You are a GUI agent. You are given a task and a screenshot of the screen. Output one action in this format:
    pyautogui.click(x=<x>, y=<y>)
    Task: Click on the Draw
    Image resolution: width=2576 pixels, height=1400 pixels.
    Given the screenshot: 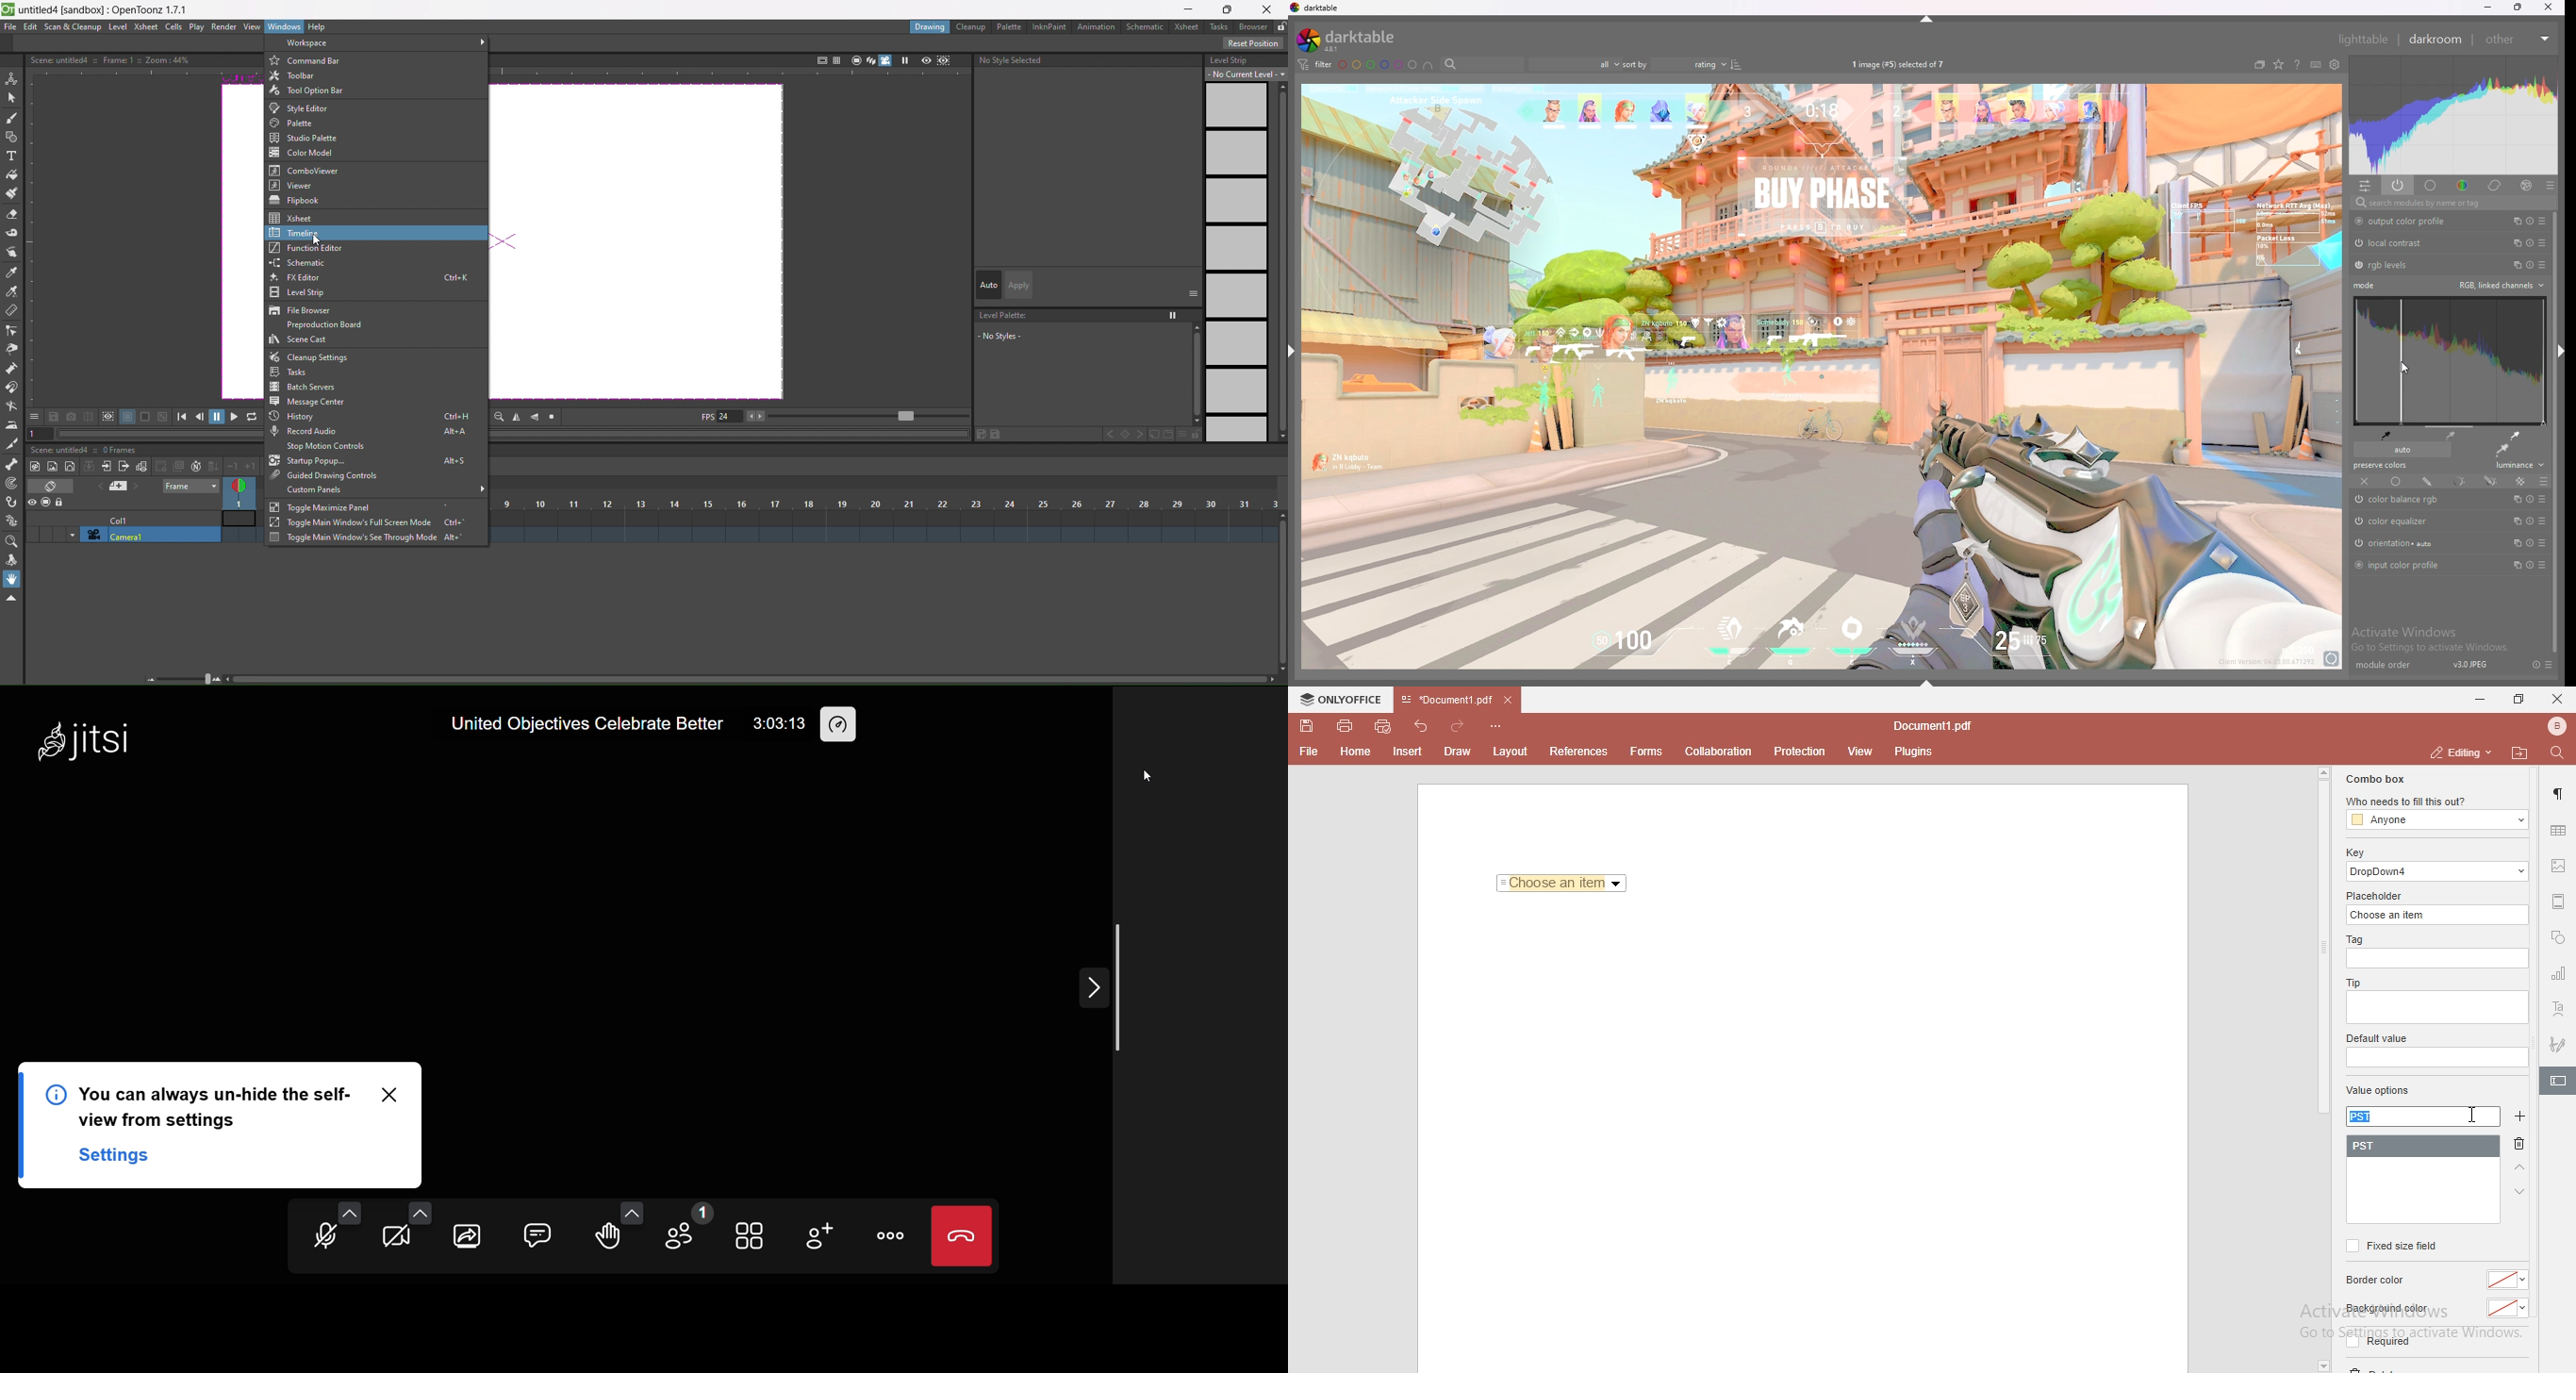 What is the action you would take?
    pyautogui.click(x=1461, y=751)
    